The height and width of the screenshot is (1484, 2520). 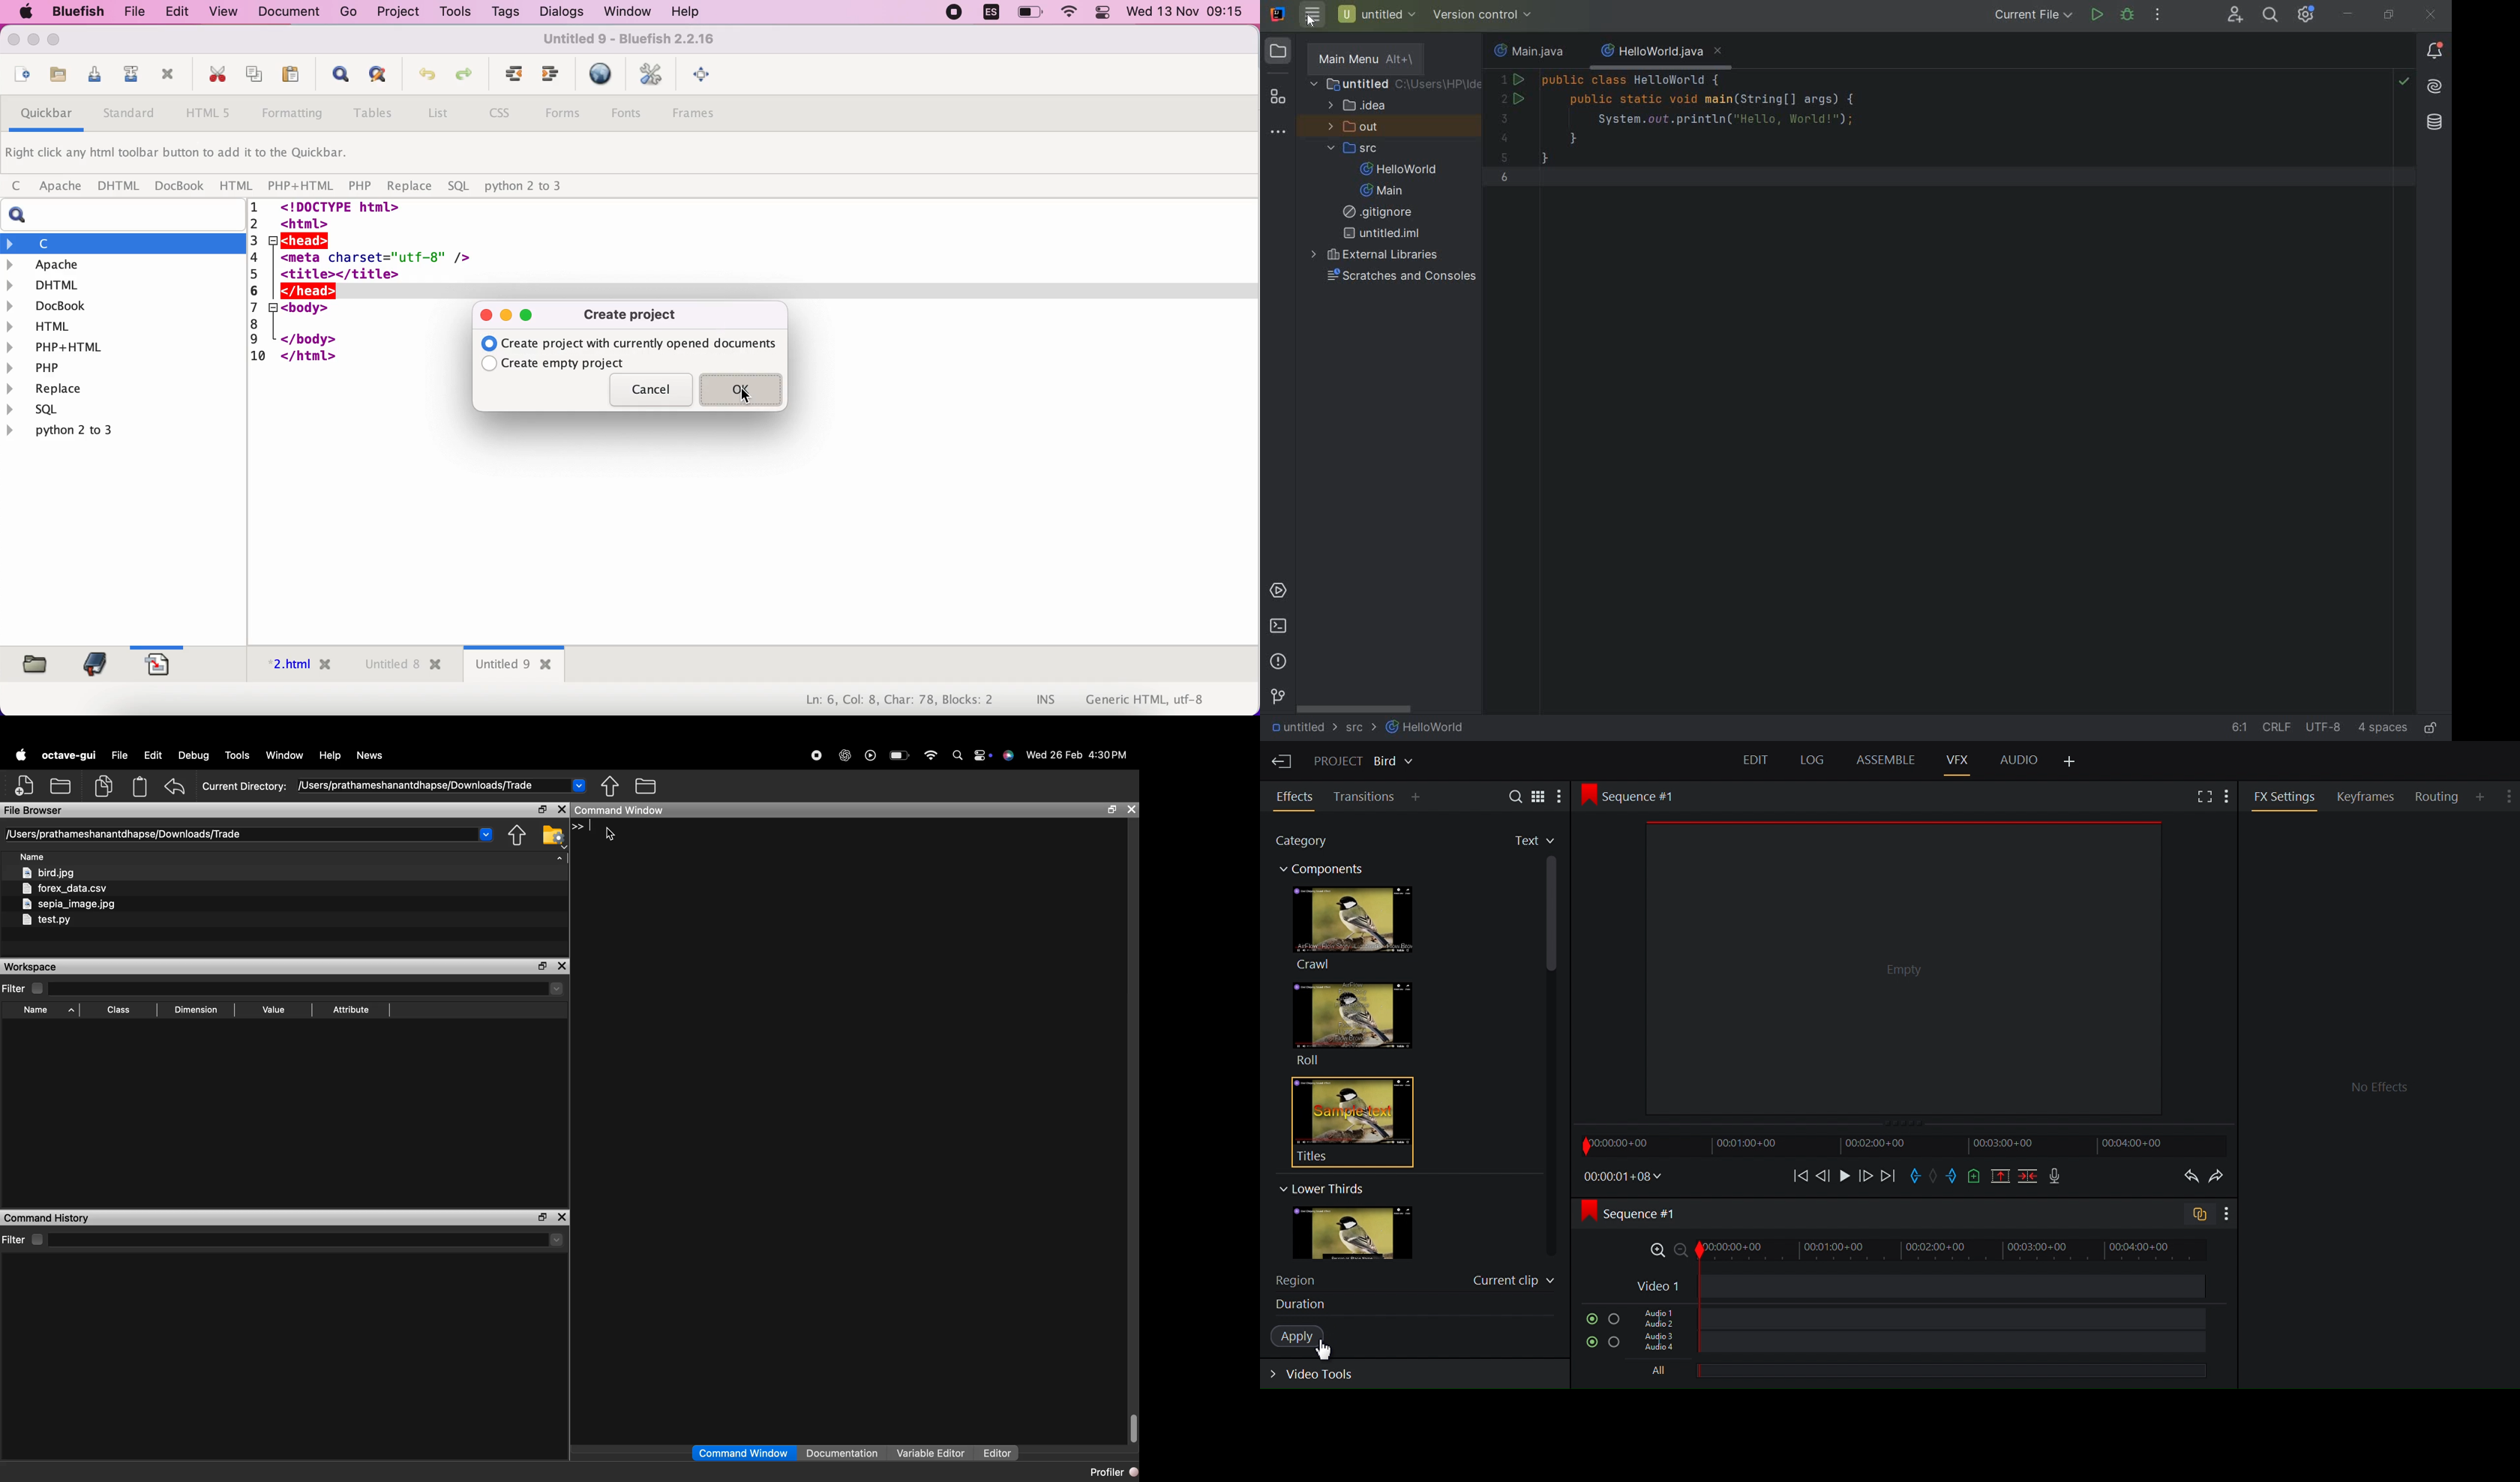 I want to click on Mark in, so click(x=1917, y=1175).